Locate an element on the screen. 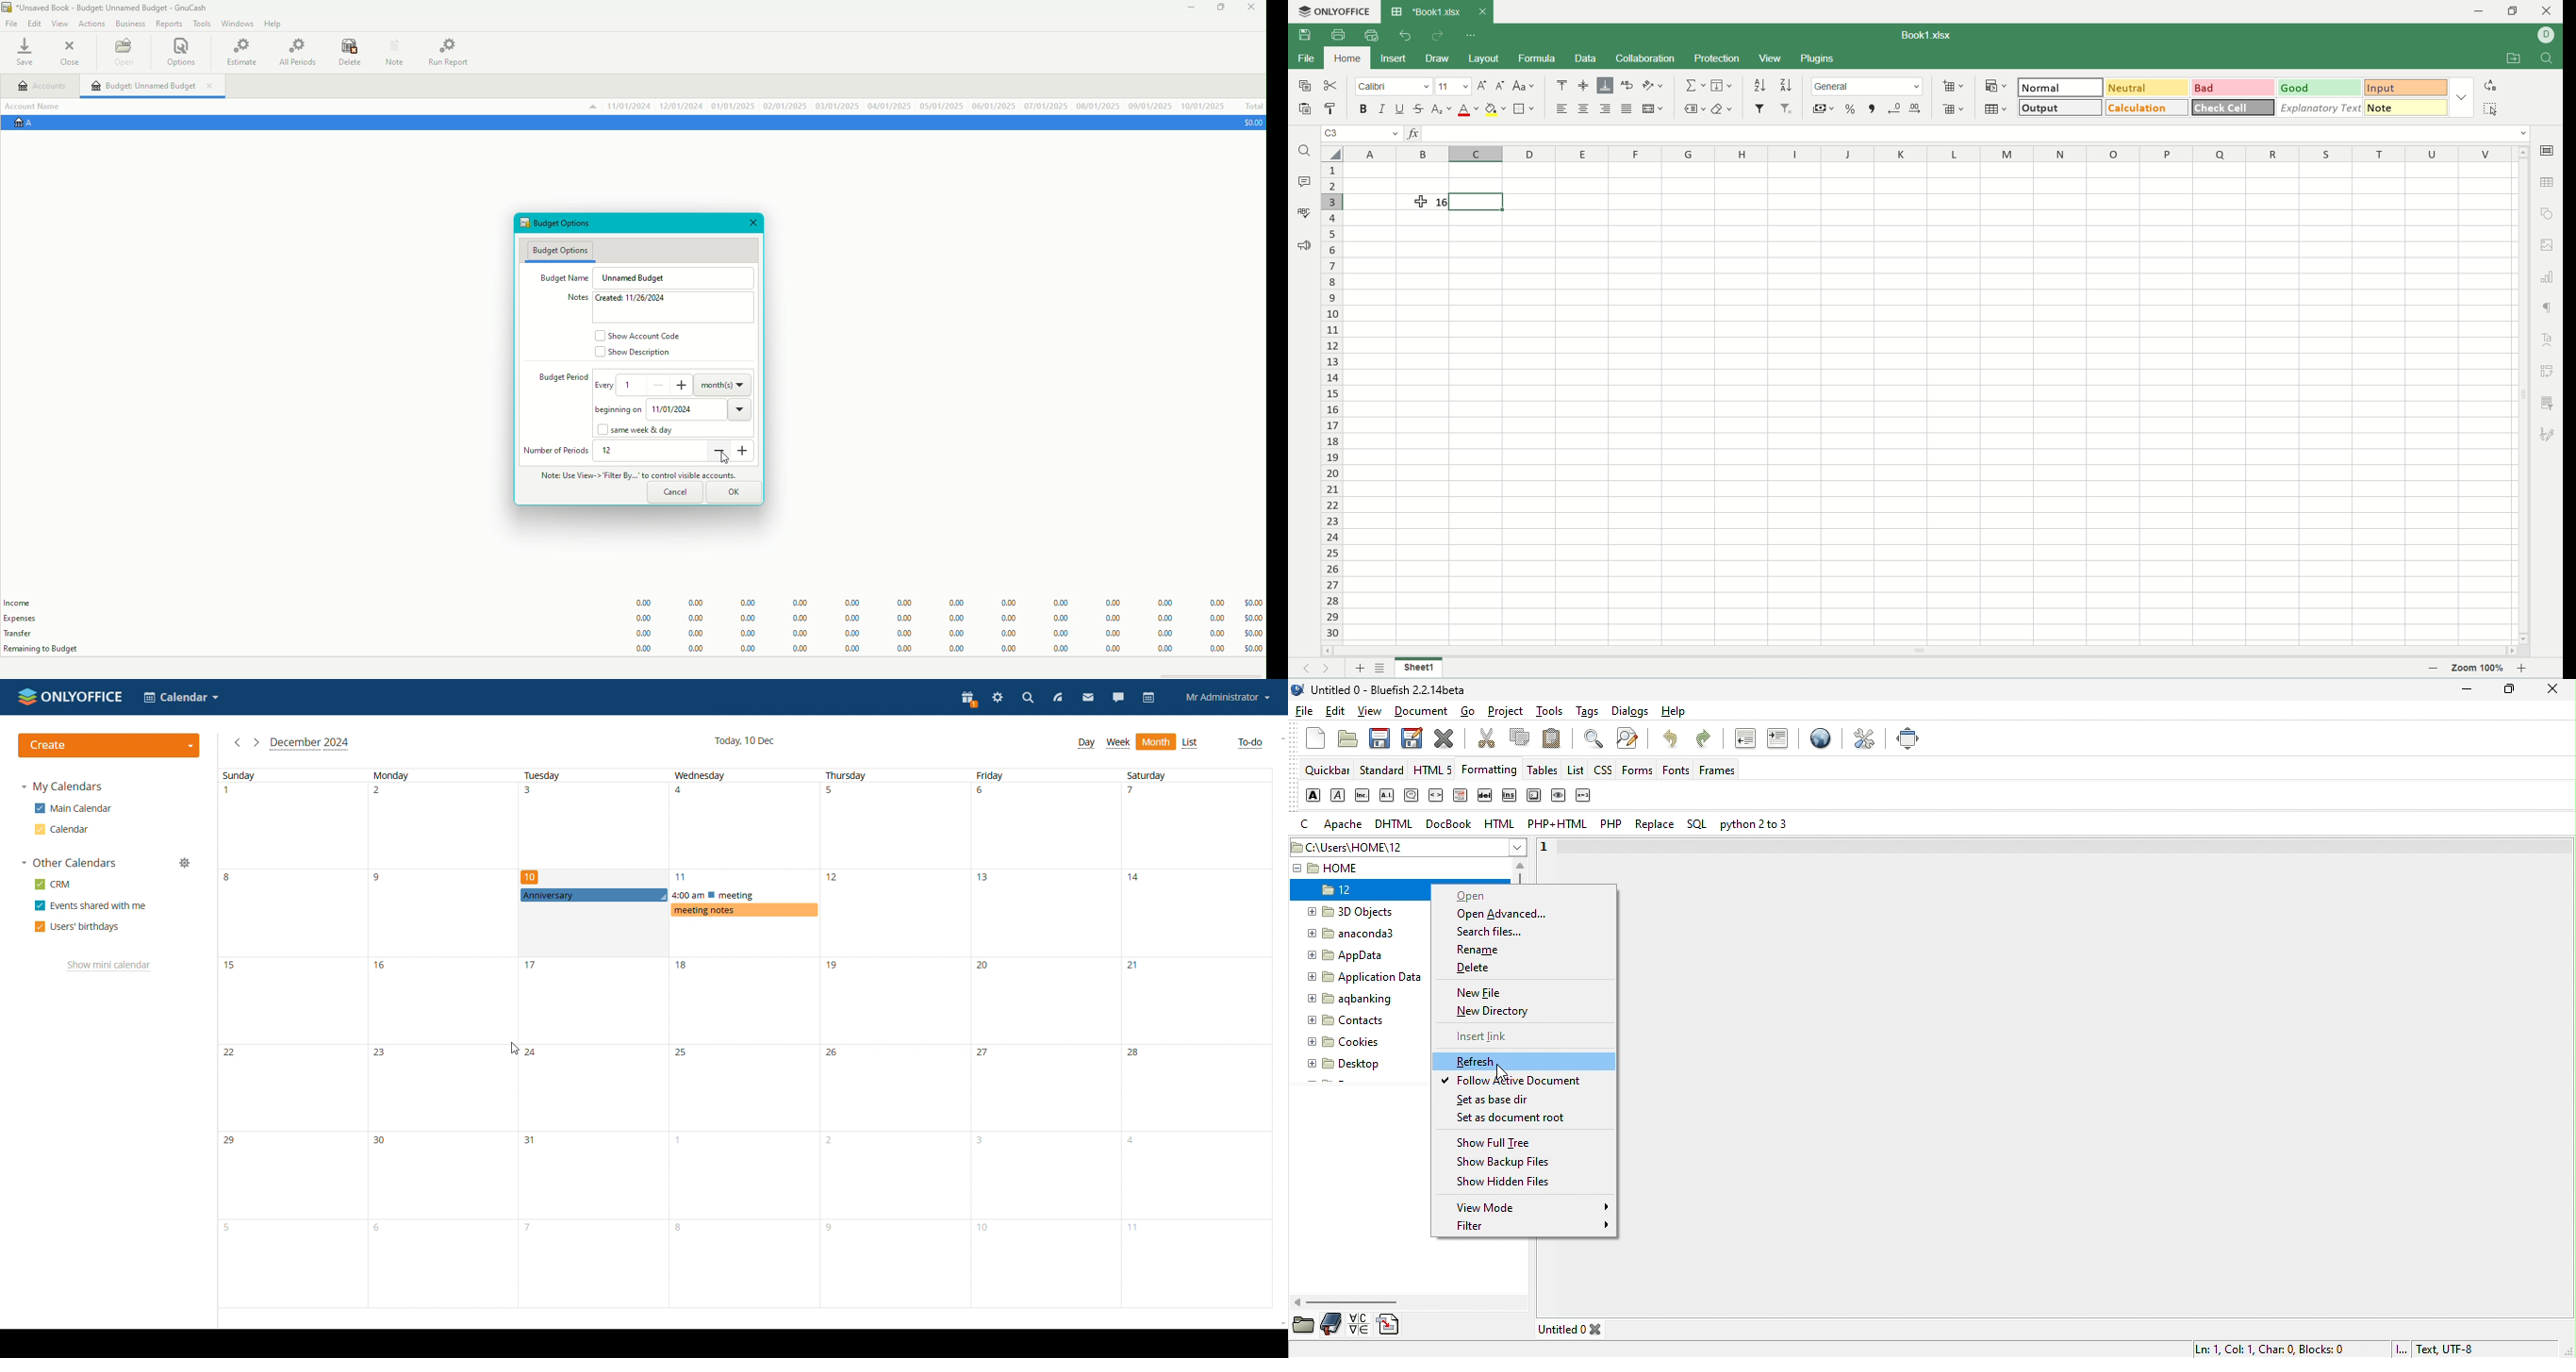  select all is located at coordinates (1333, 154).